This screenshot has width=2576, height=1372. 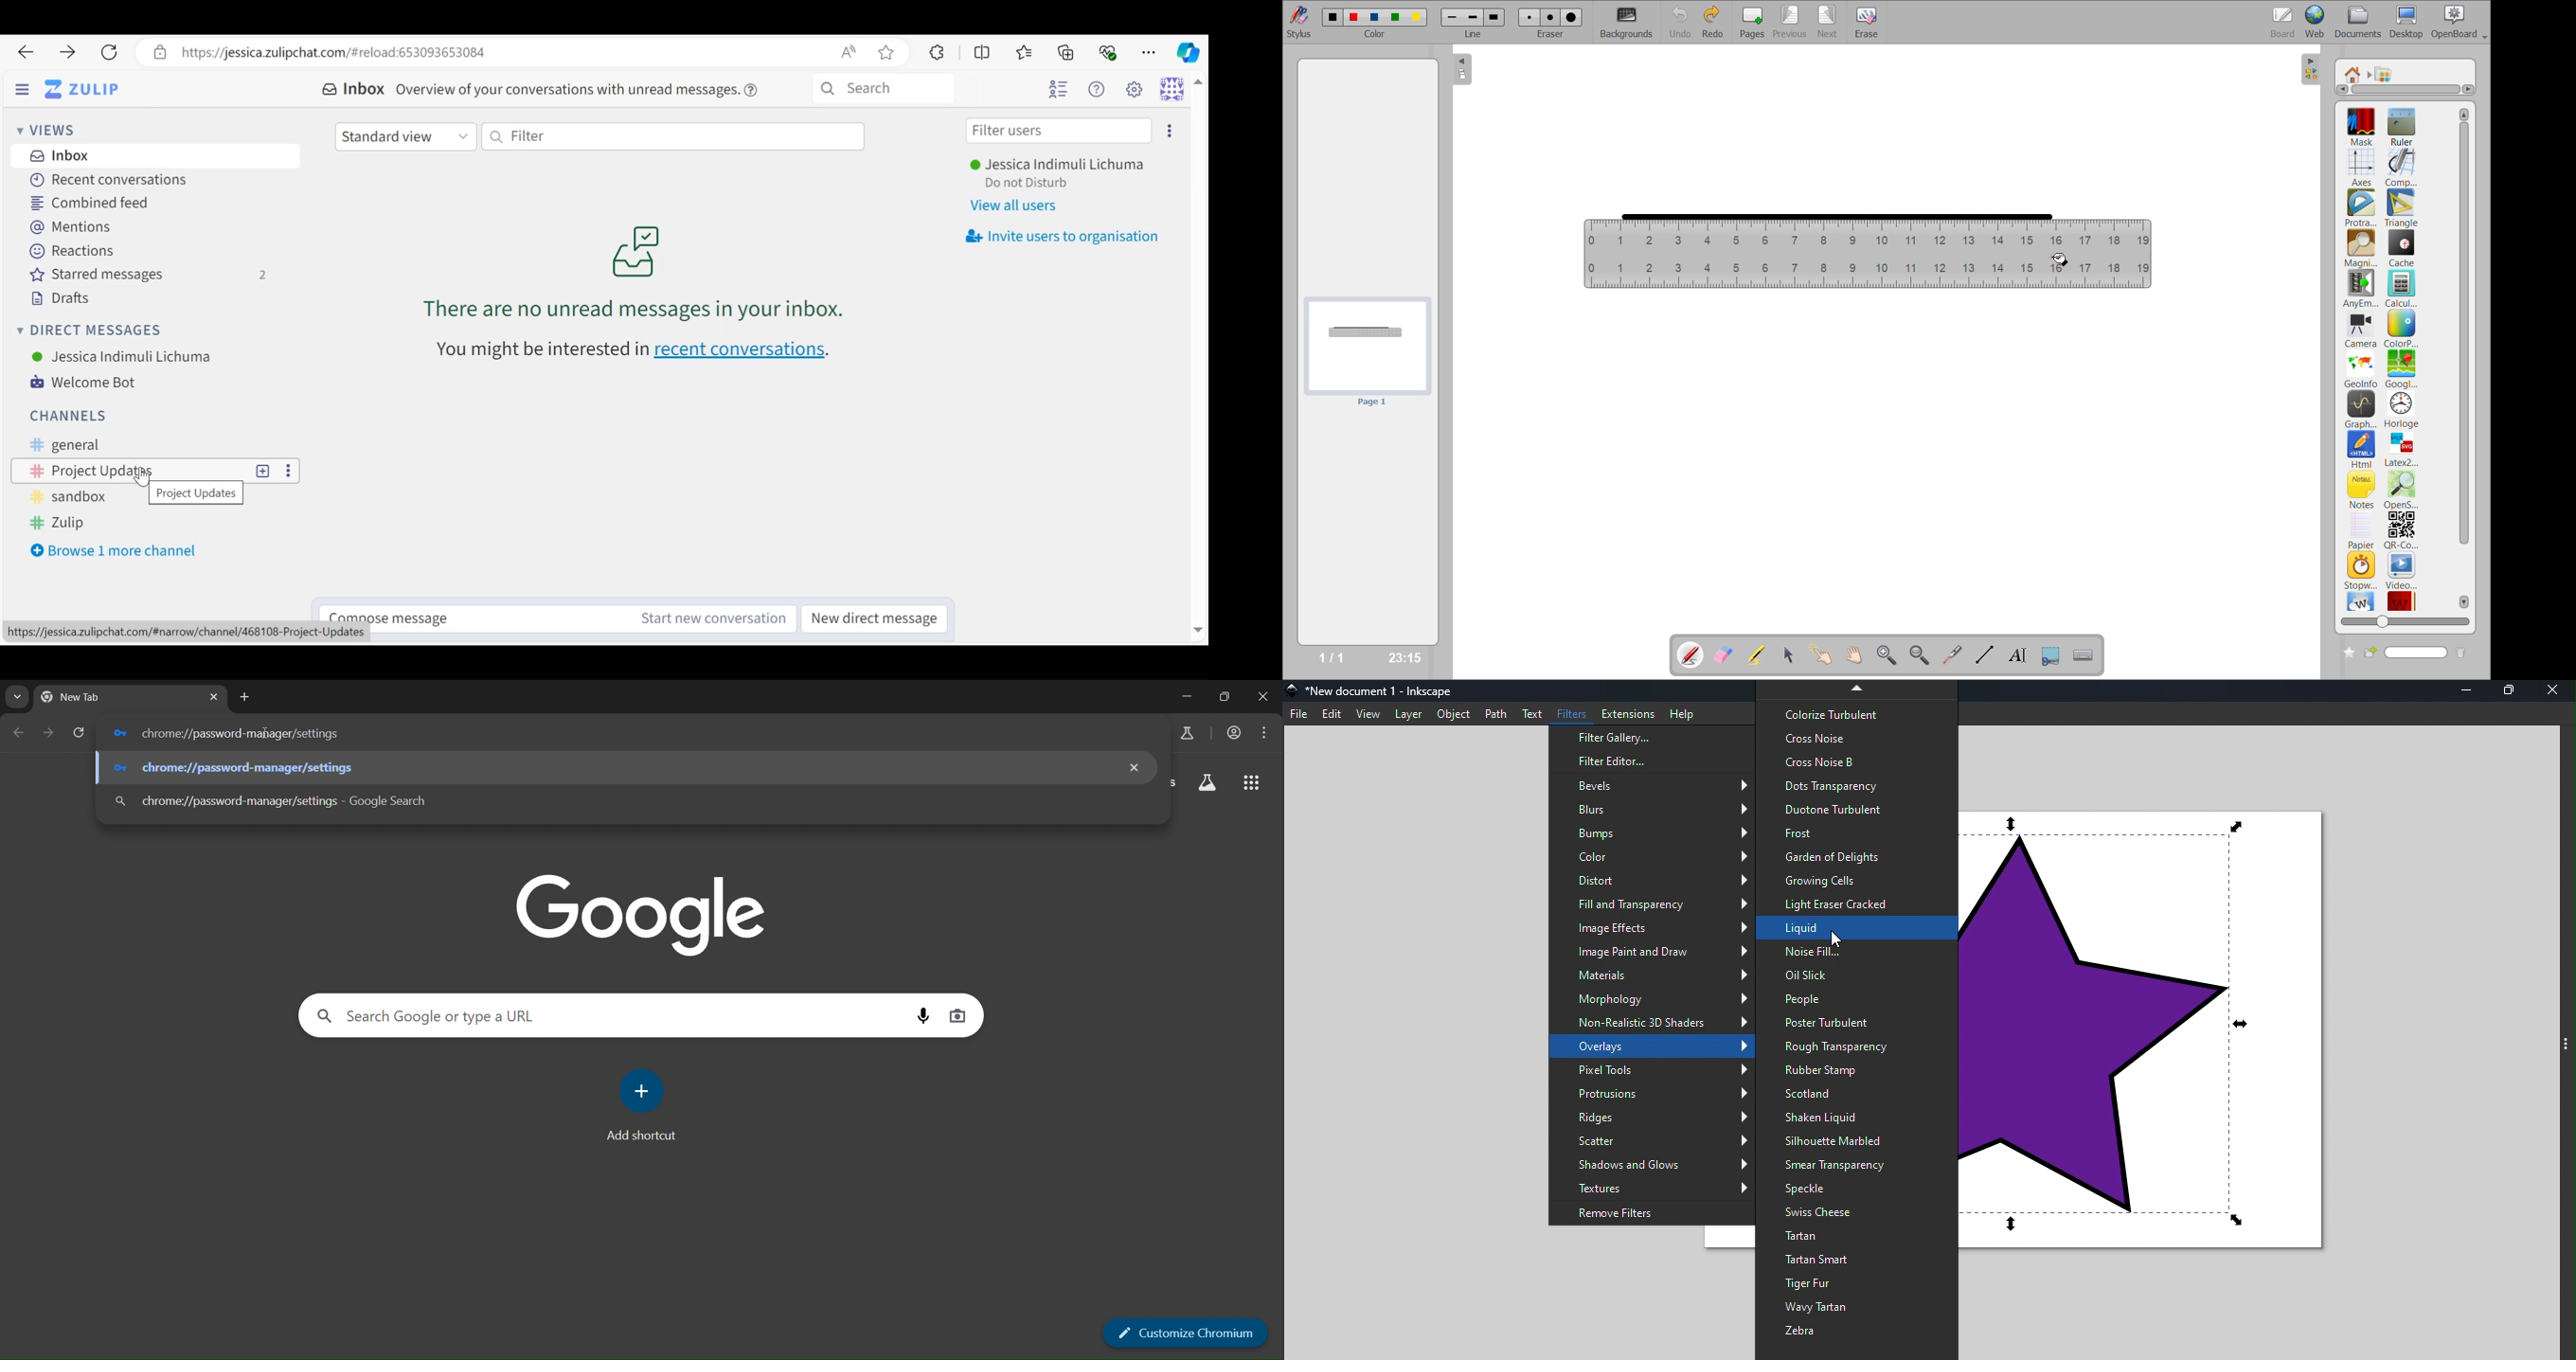 What do you see at coordinates (1022, 207) in the screenshot?
I see `View all users` at bounding box center [1022, 207].